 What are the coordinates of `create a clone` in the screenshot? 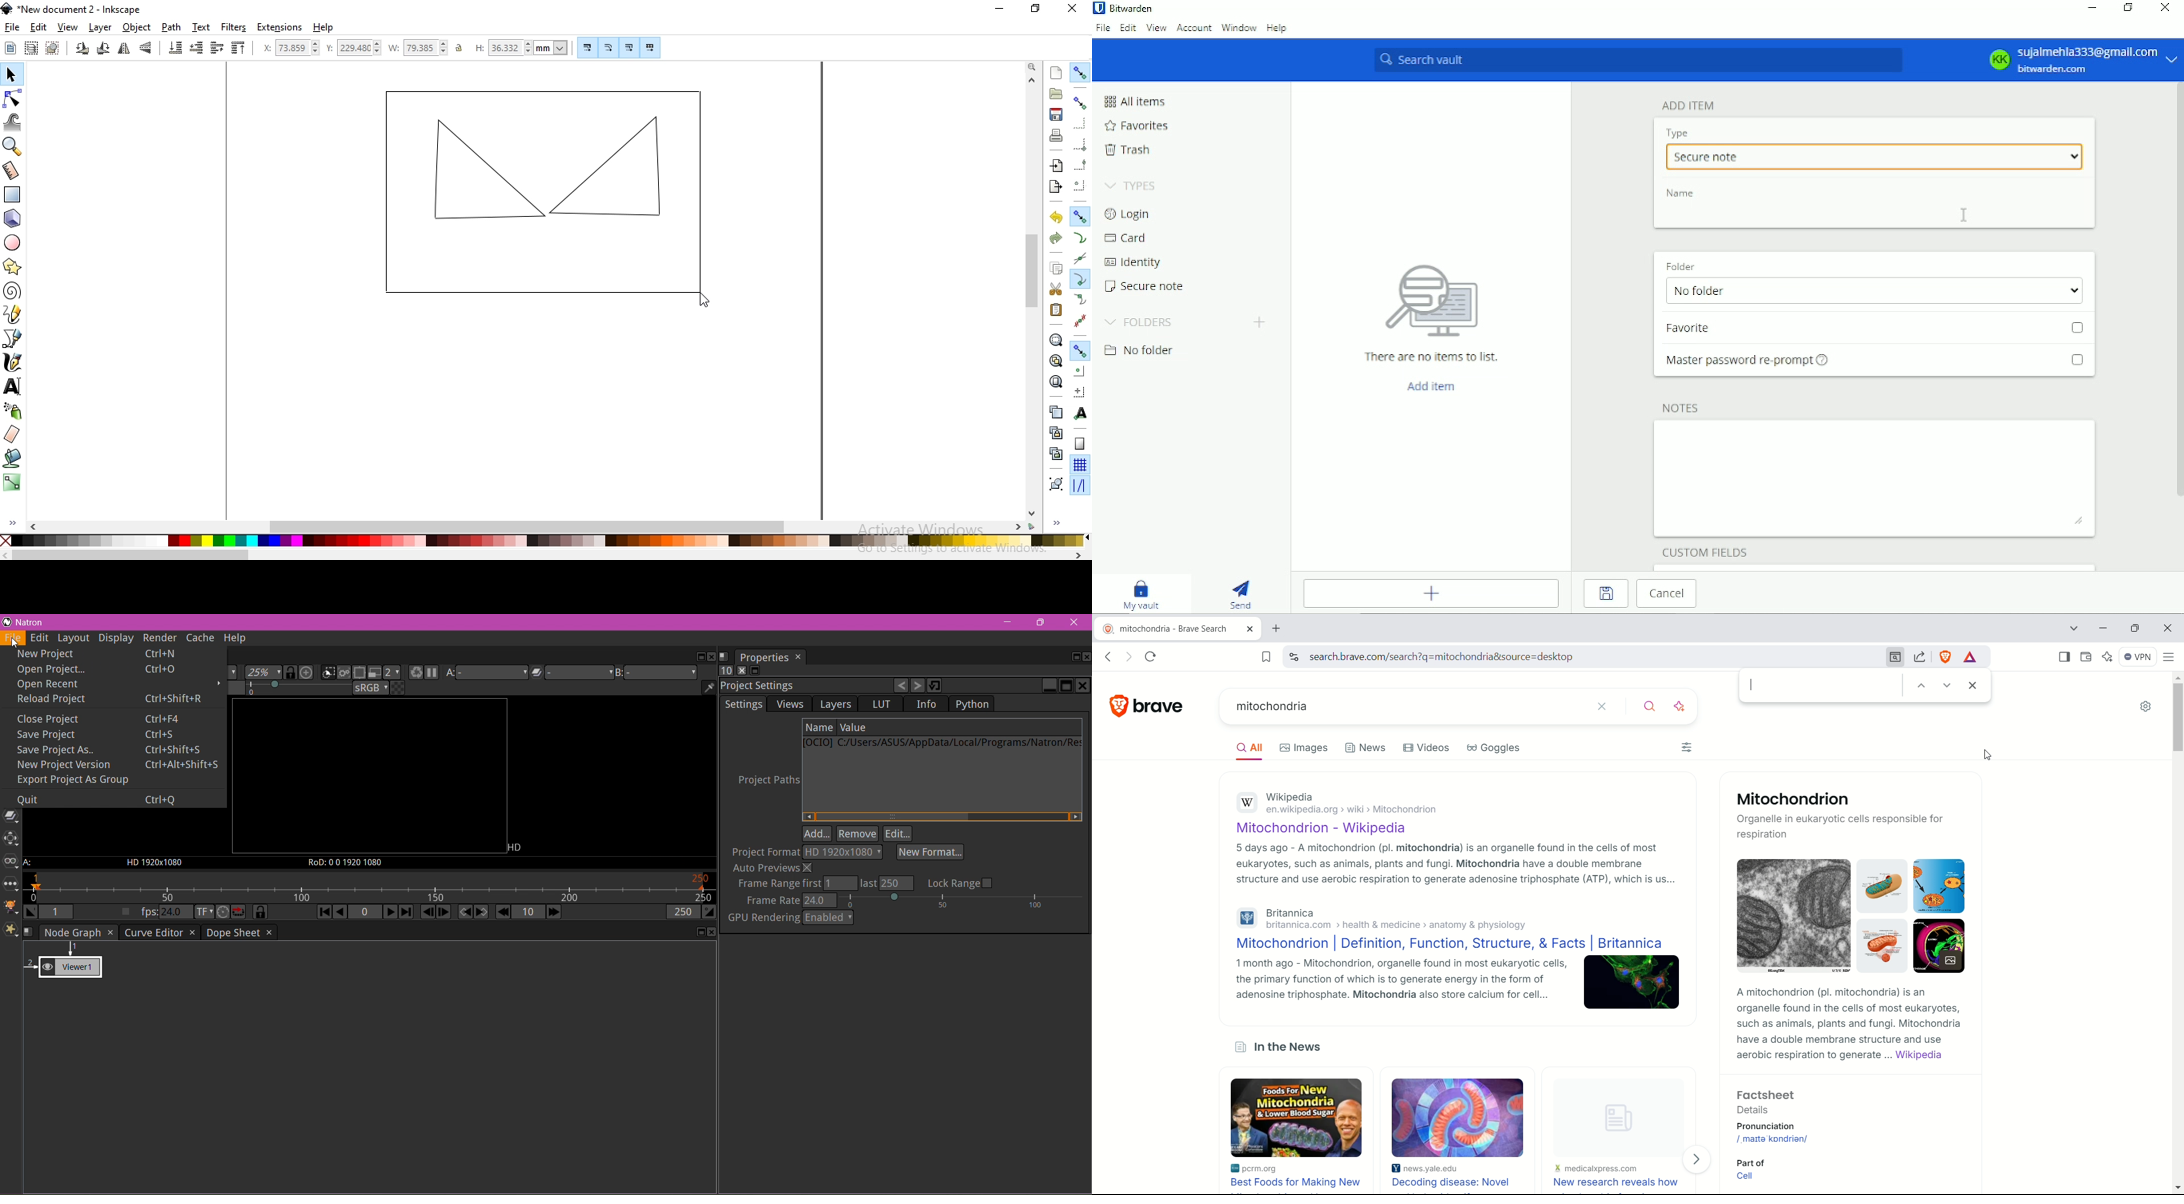 It's located at (1054, 433).